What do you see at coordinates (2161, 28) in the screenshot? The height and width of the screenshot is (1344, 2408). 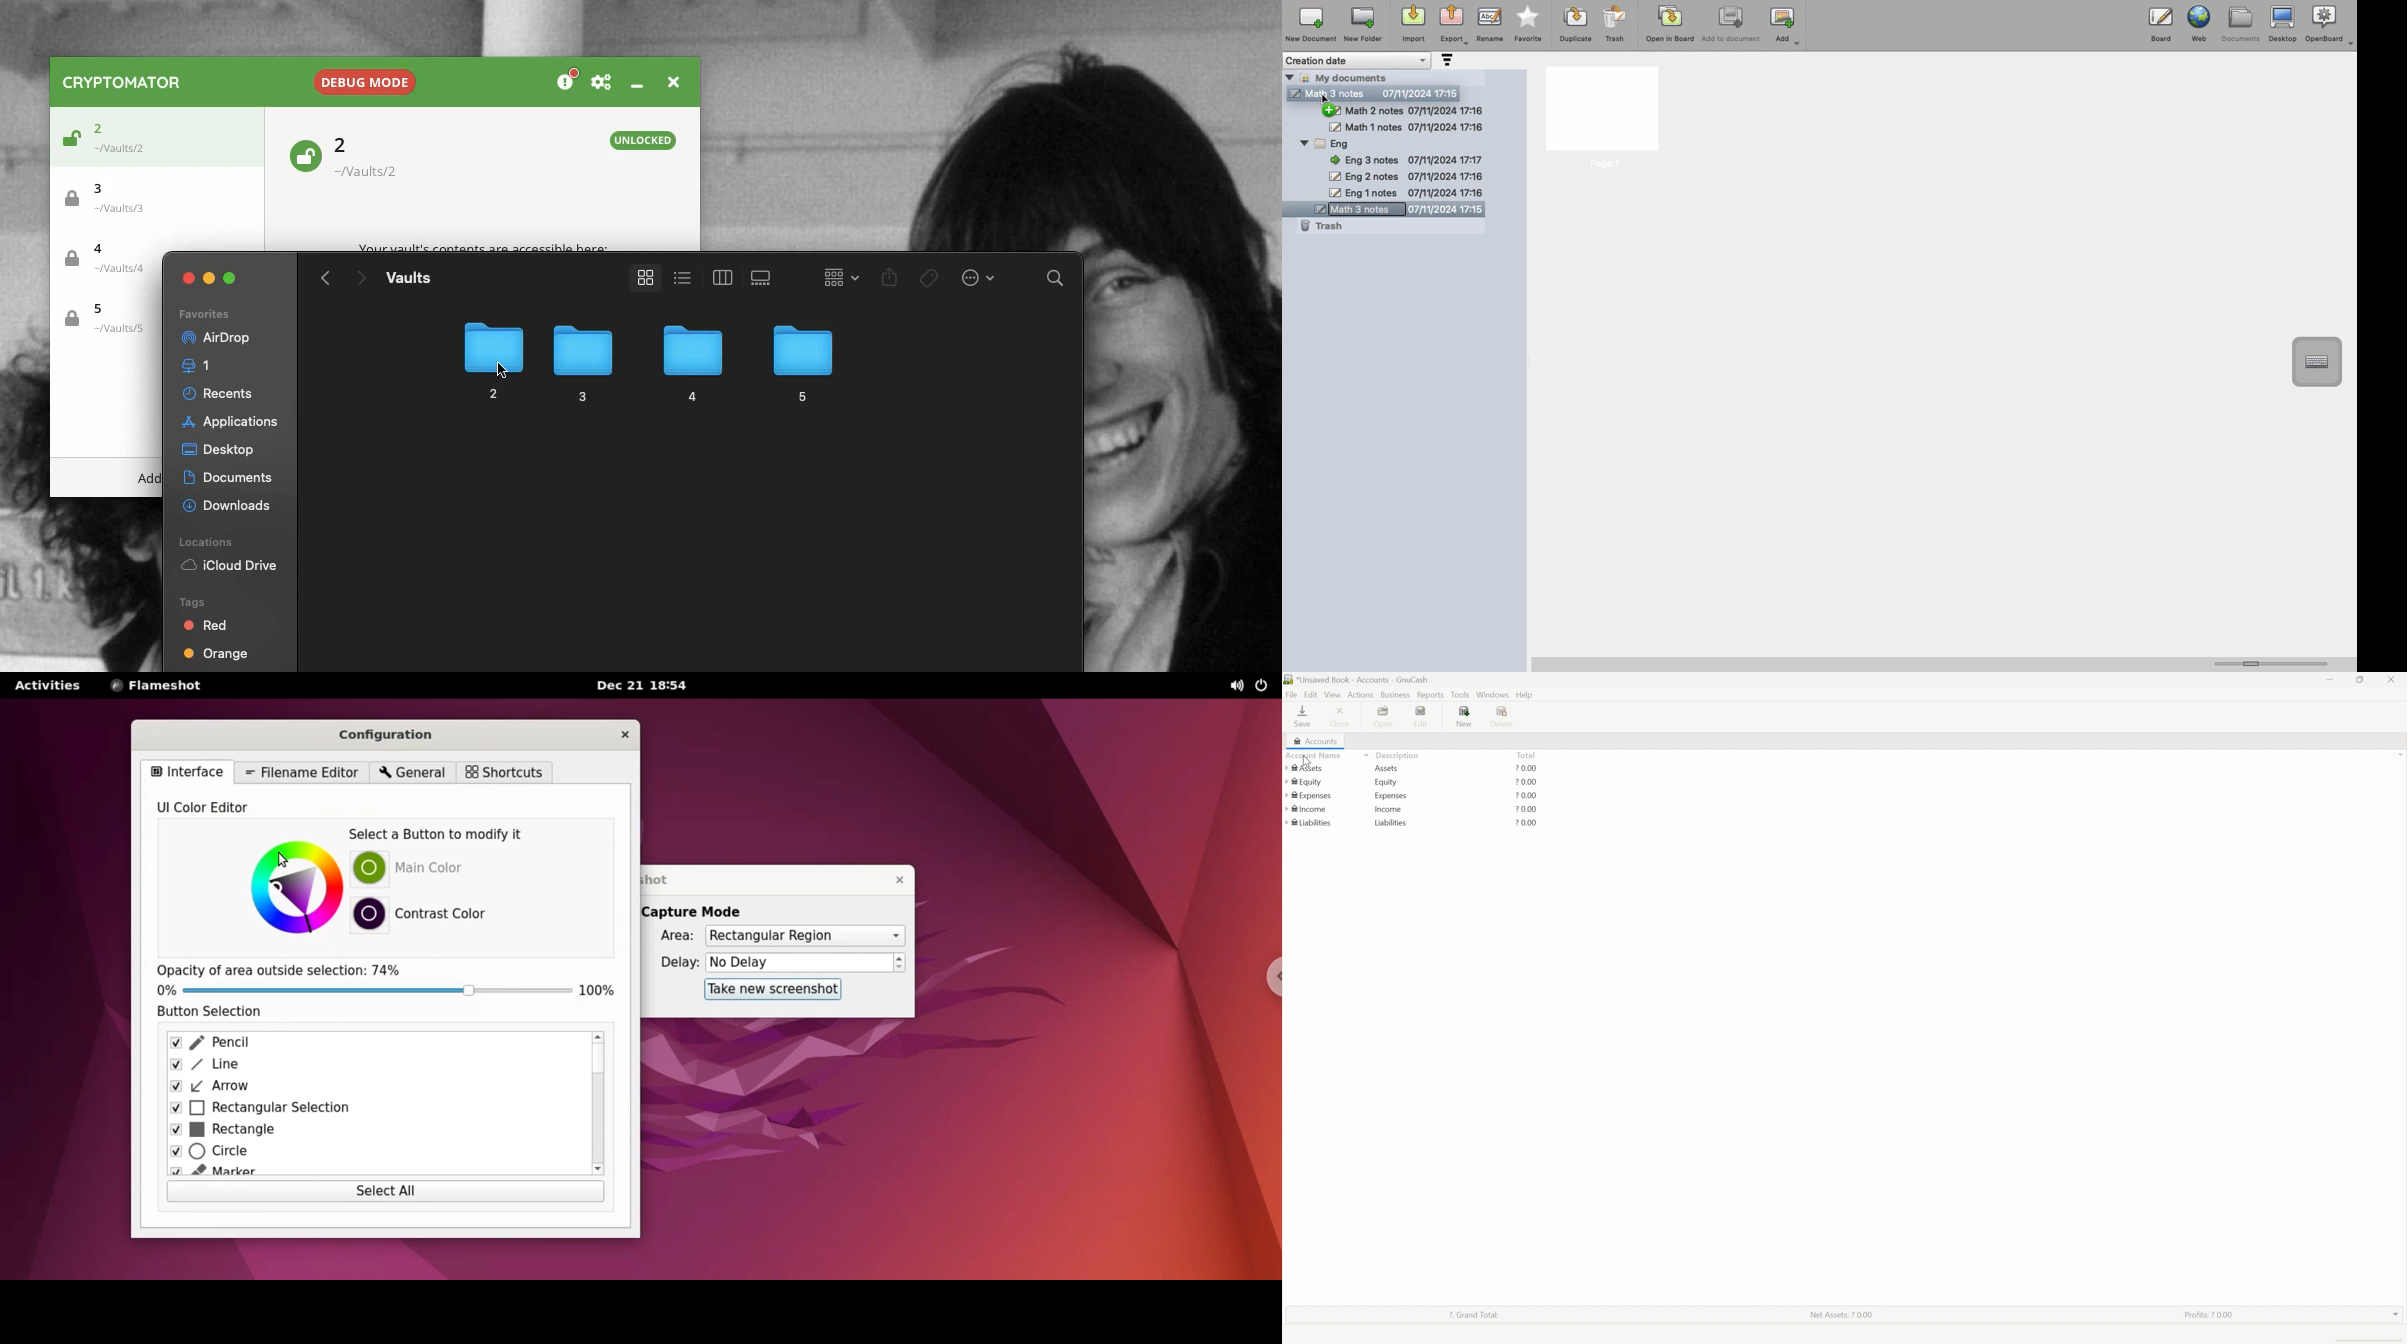 I see `Board` at bounding box center [2161, 28].